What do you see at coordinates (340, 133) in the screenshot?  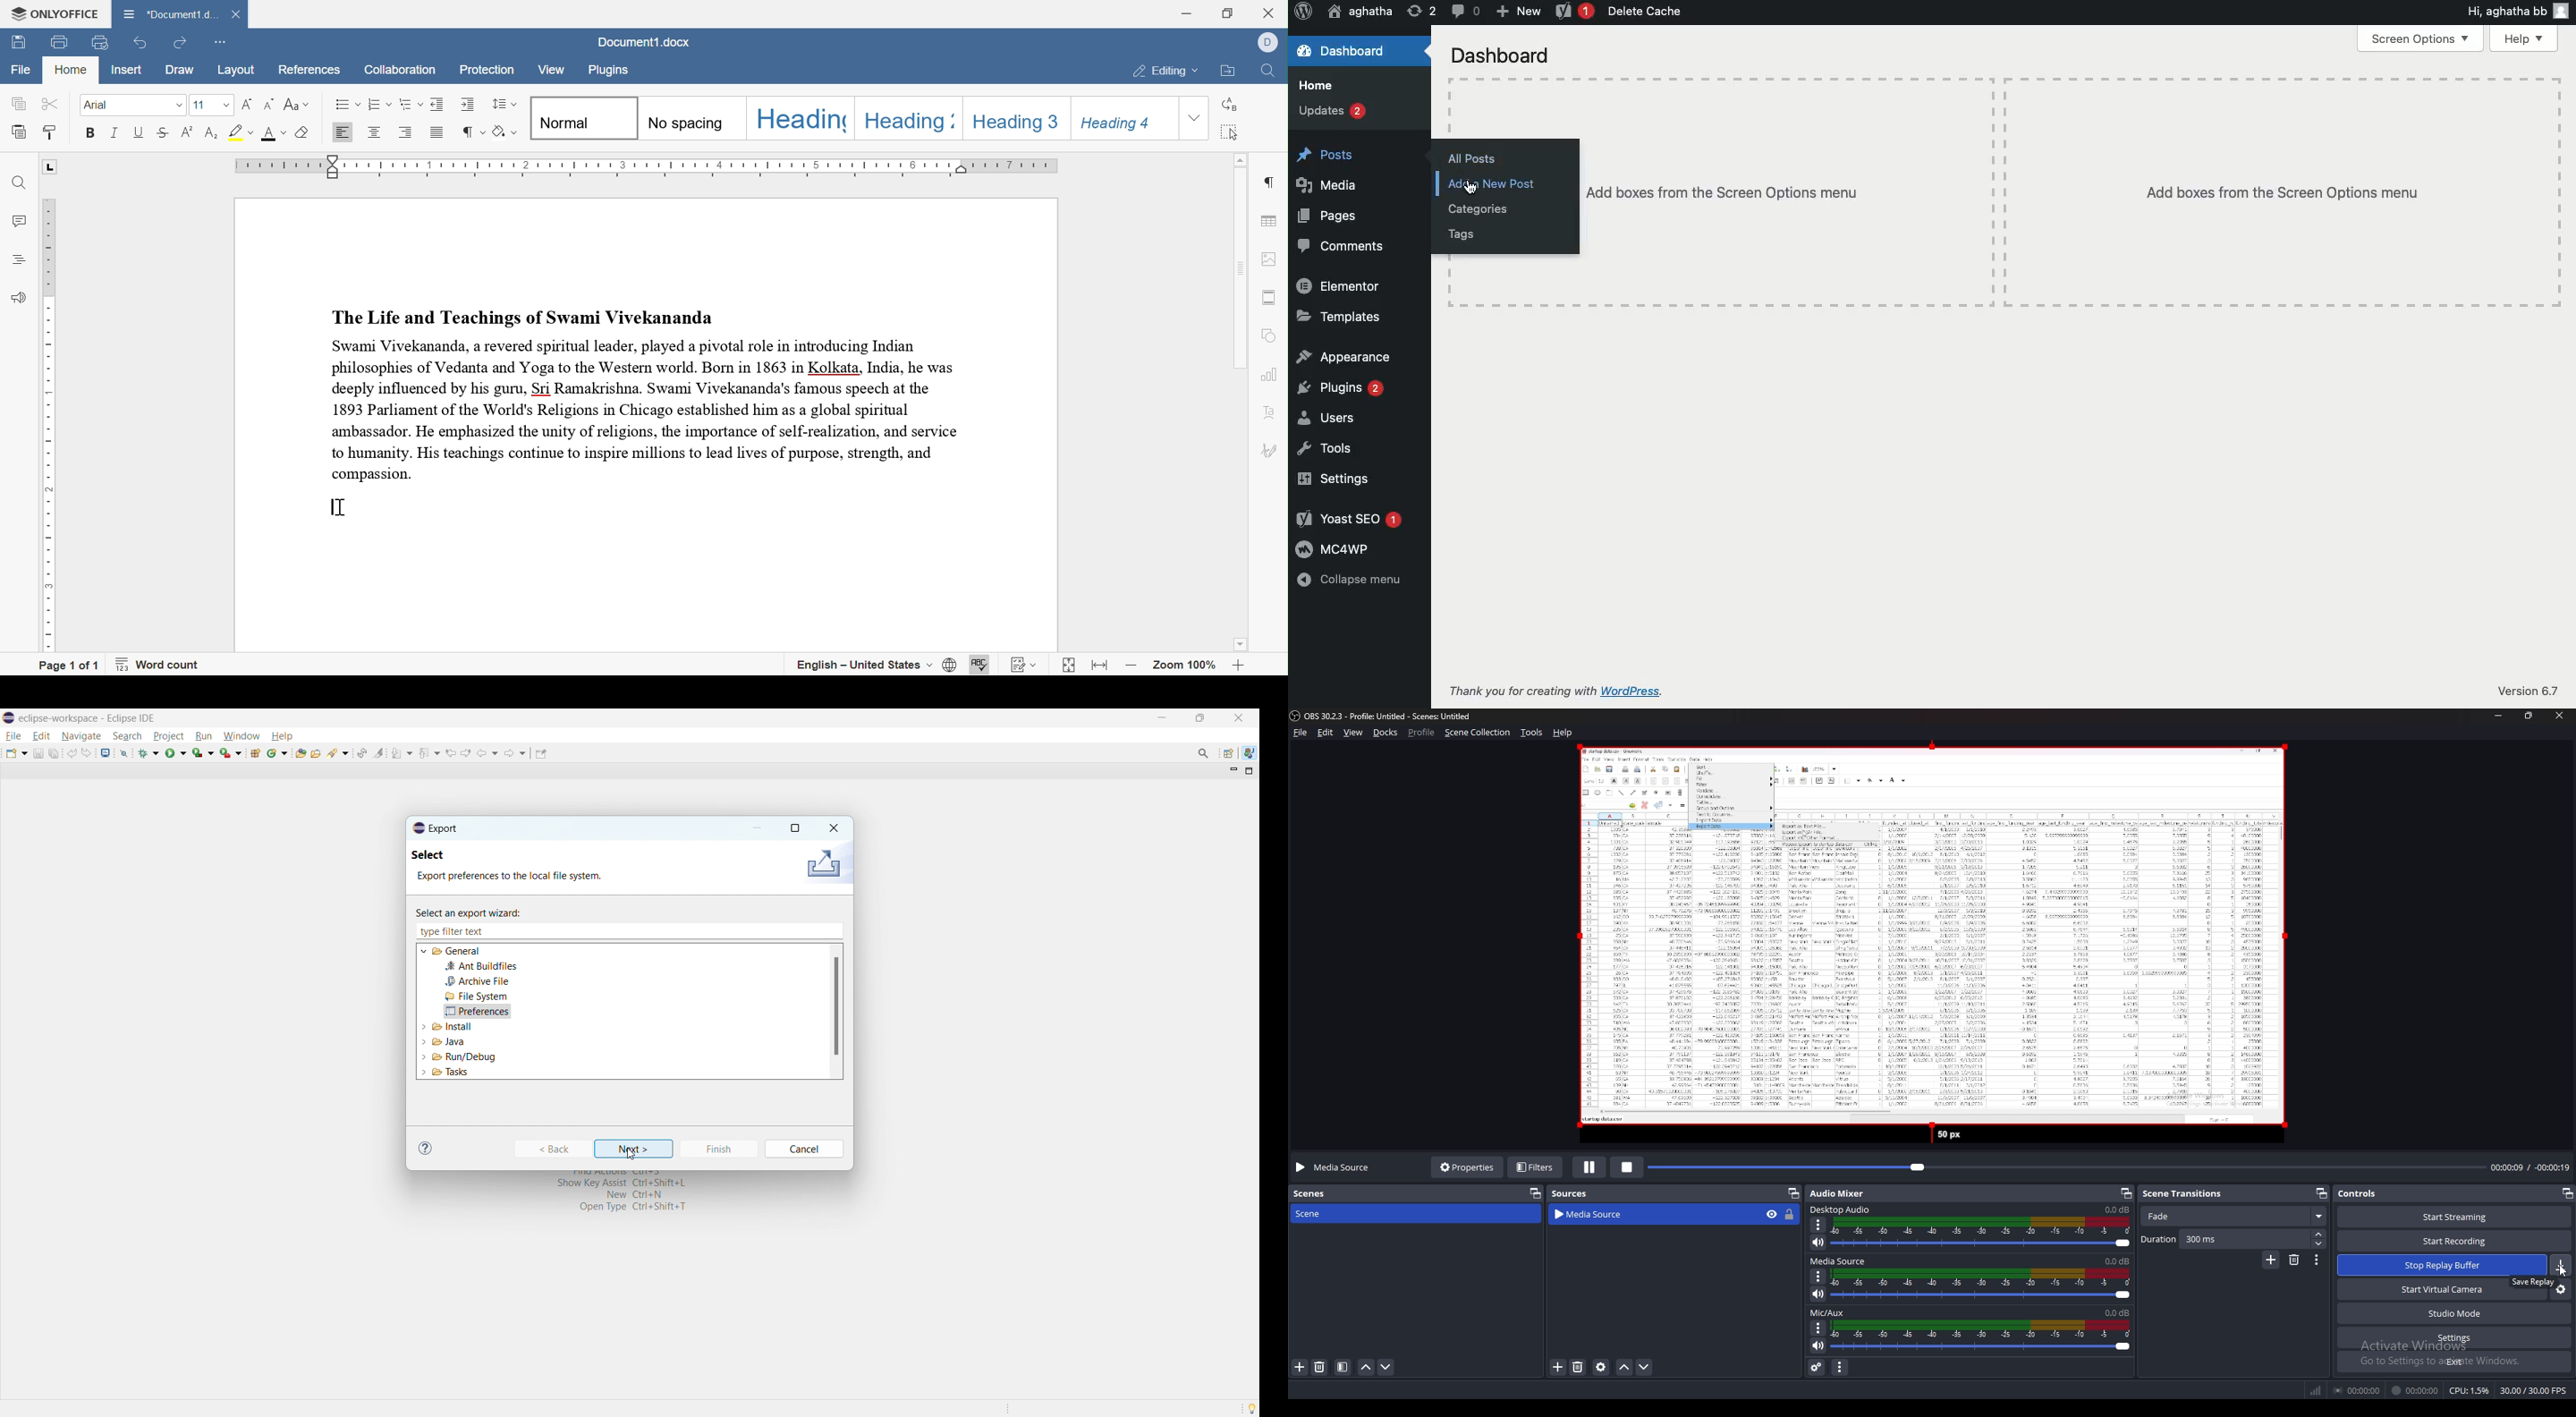 I see `align left` at bounding box center [340, 133].